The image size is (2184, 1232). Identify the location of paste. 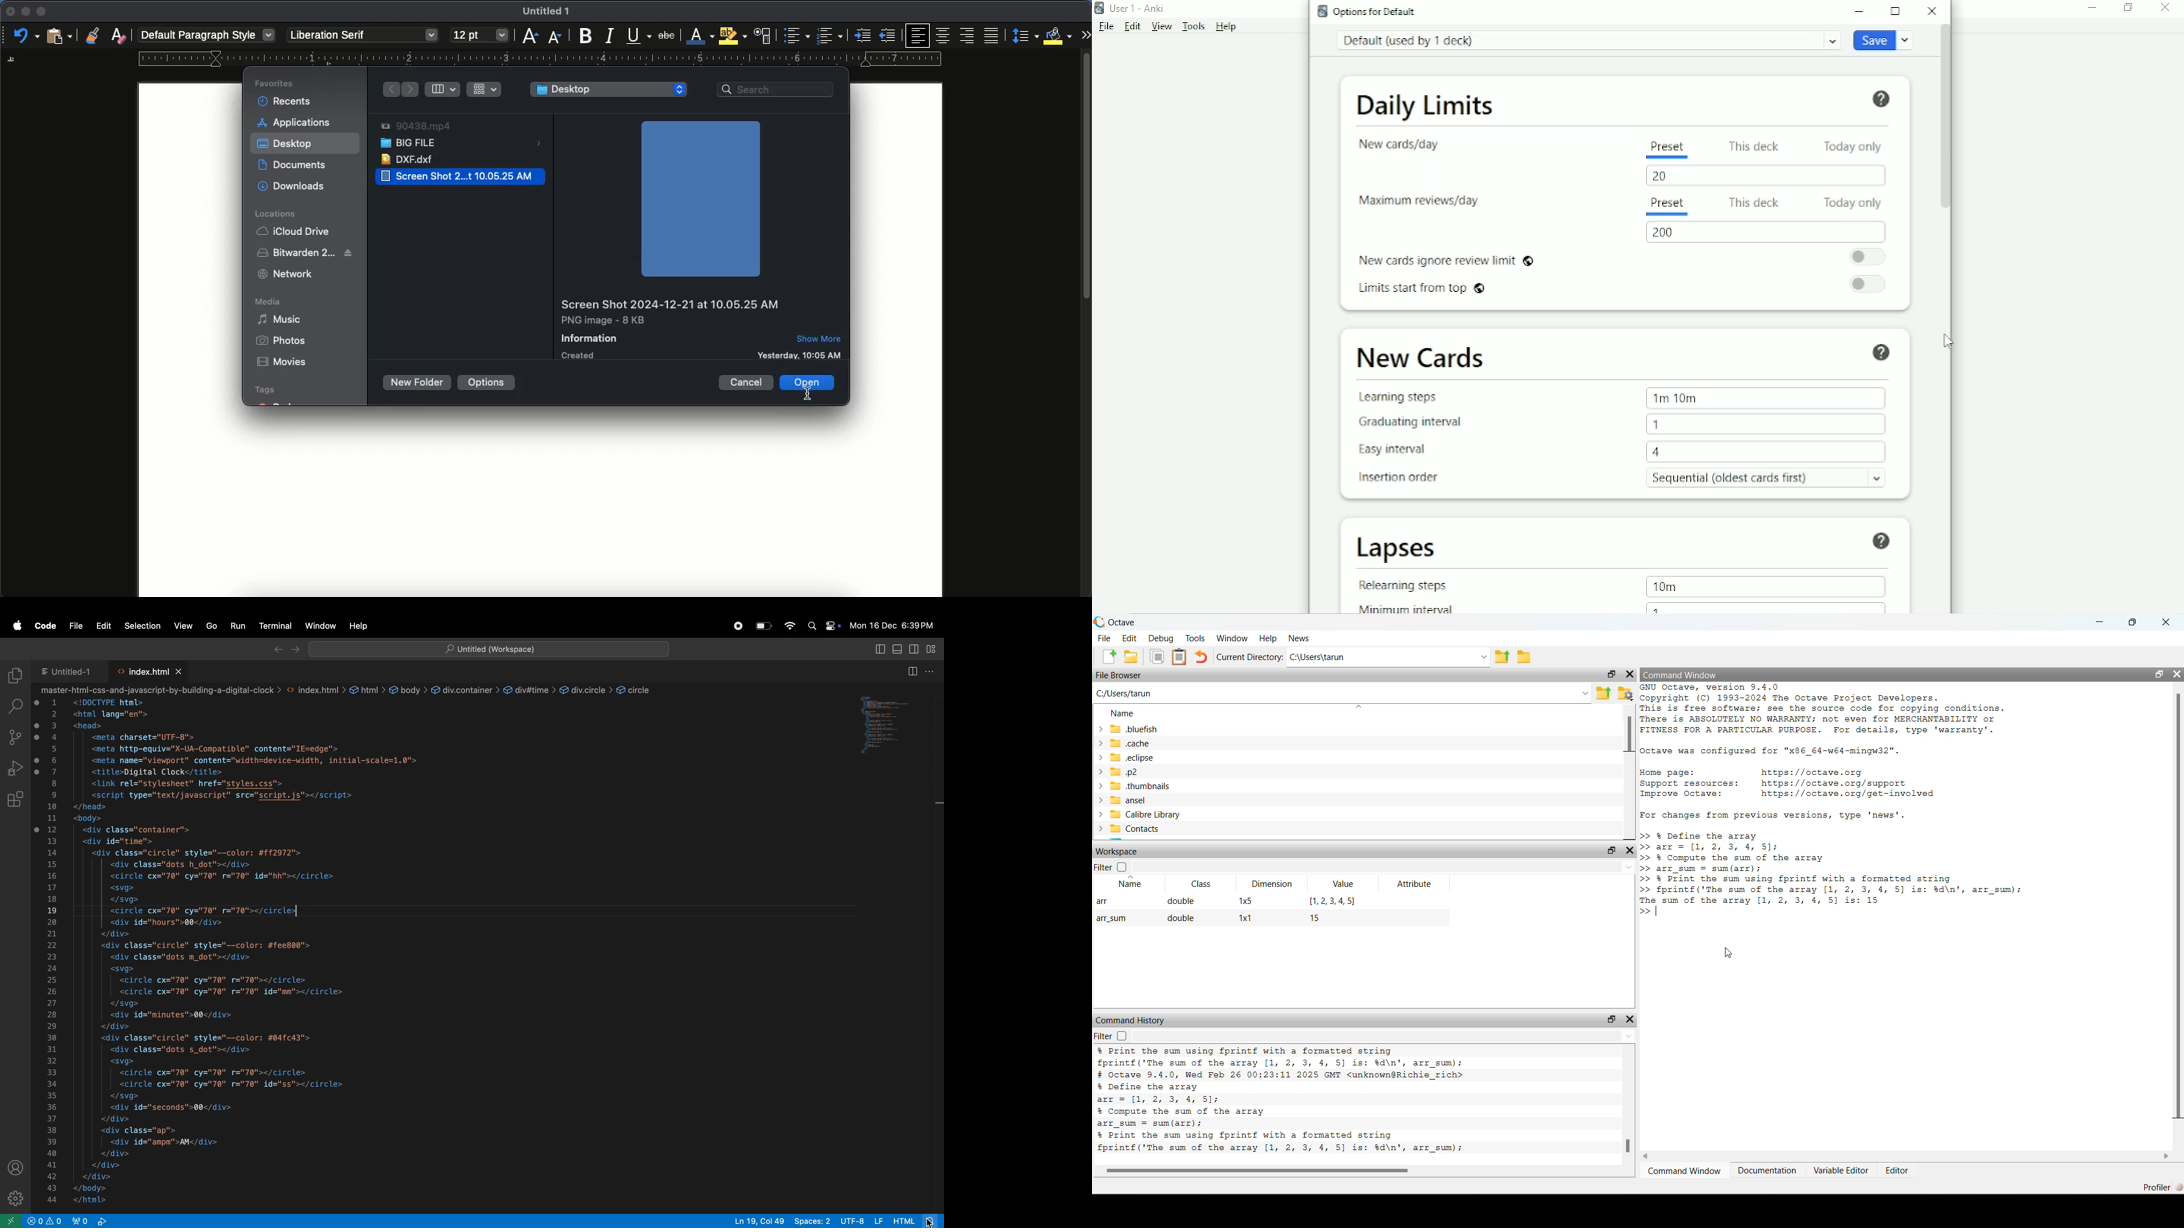
(58, 35).